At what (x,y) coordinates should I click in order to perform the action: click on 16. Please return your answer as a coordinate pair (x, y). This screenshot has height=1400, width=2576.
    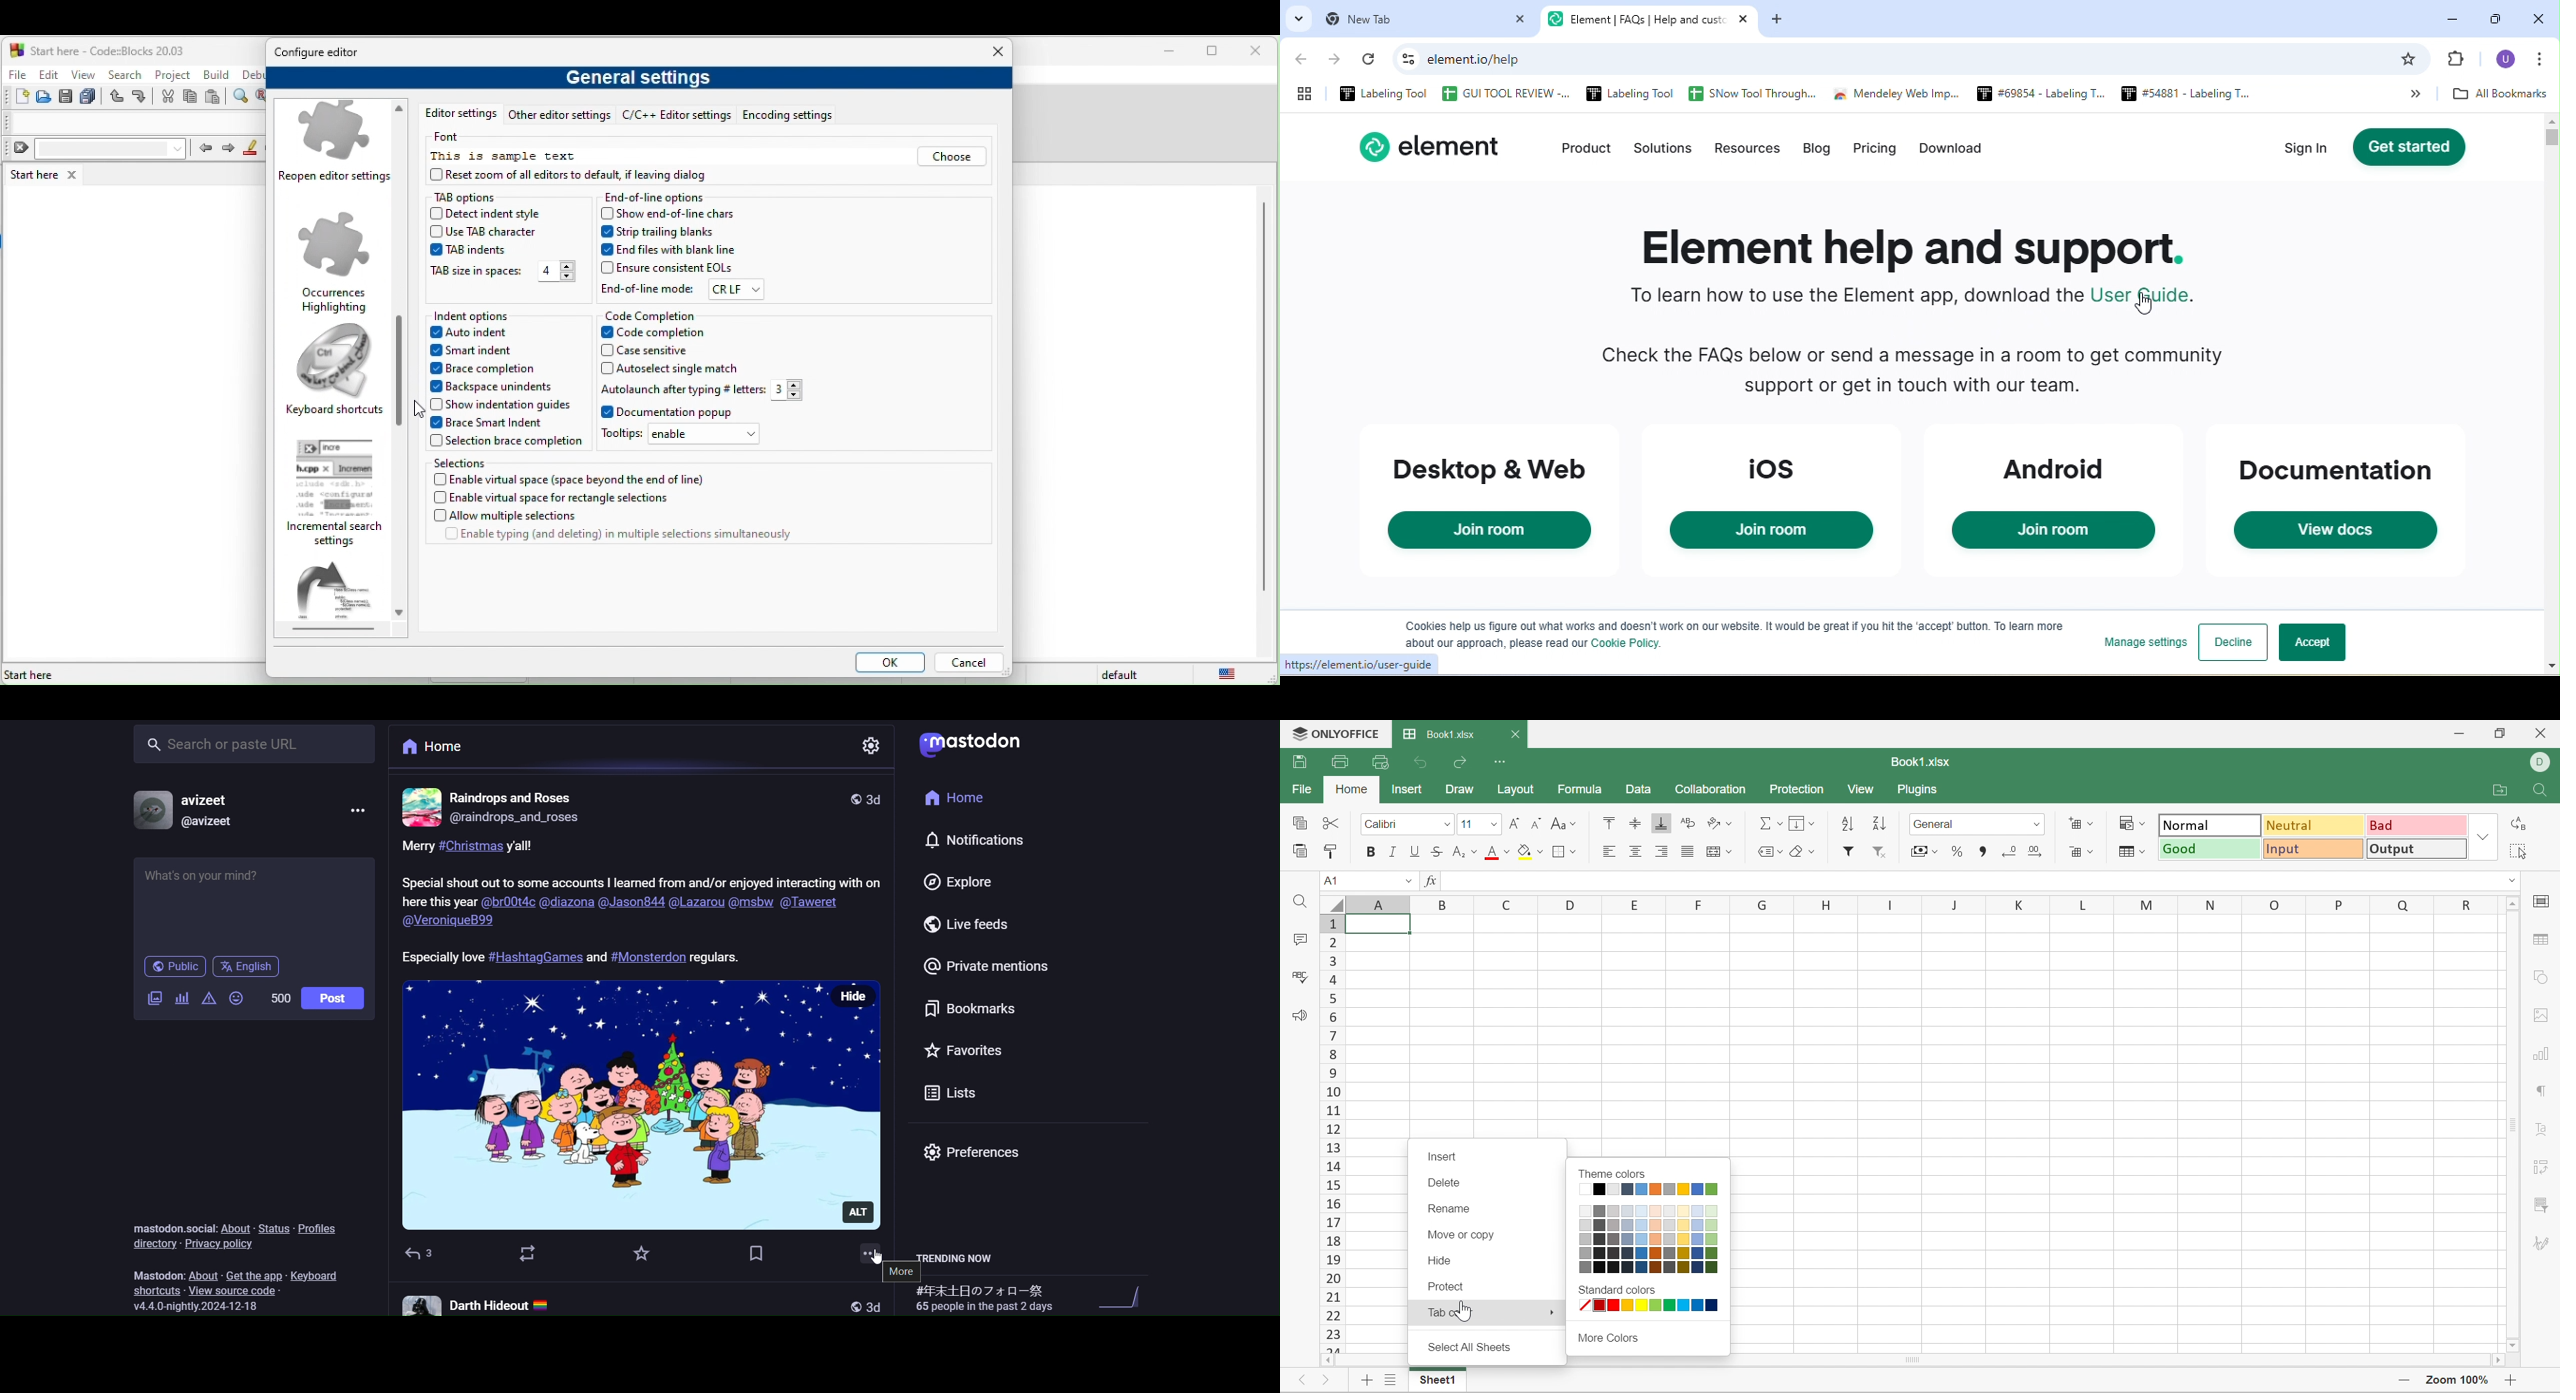
    Looking at the image, I should click on (1329, 1206).